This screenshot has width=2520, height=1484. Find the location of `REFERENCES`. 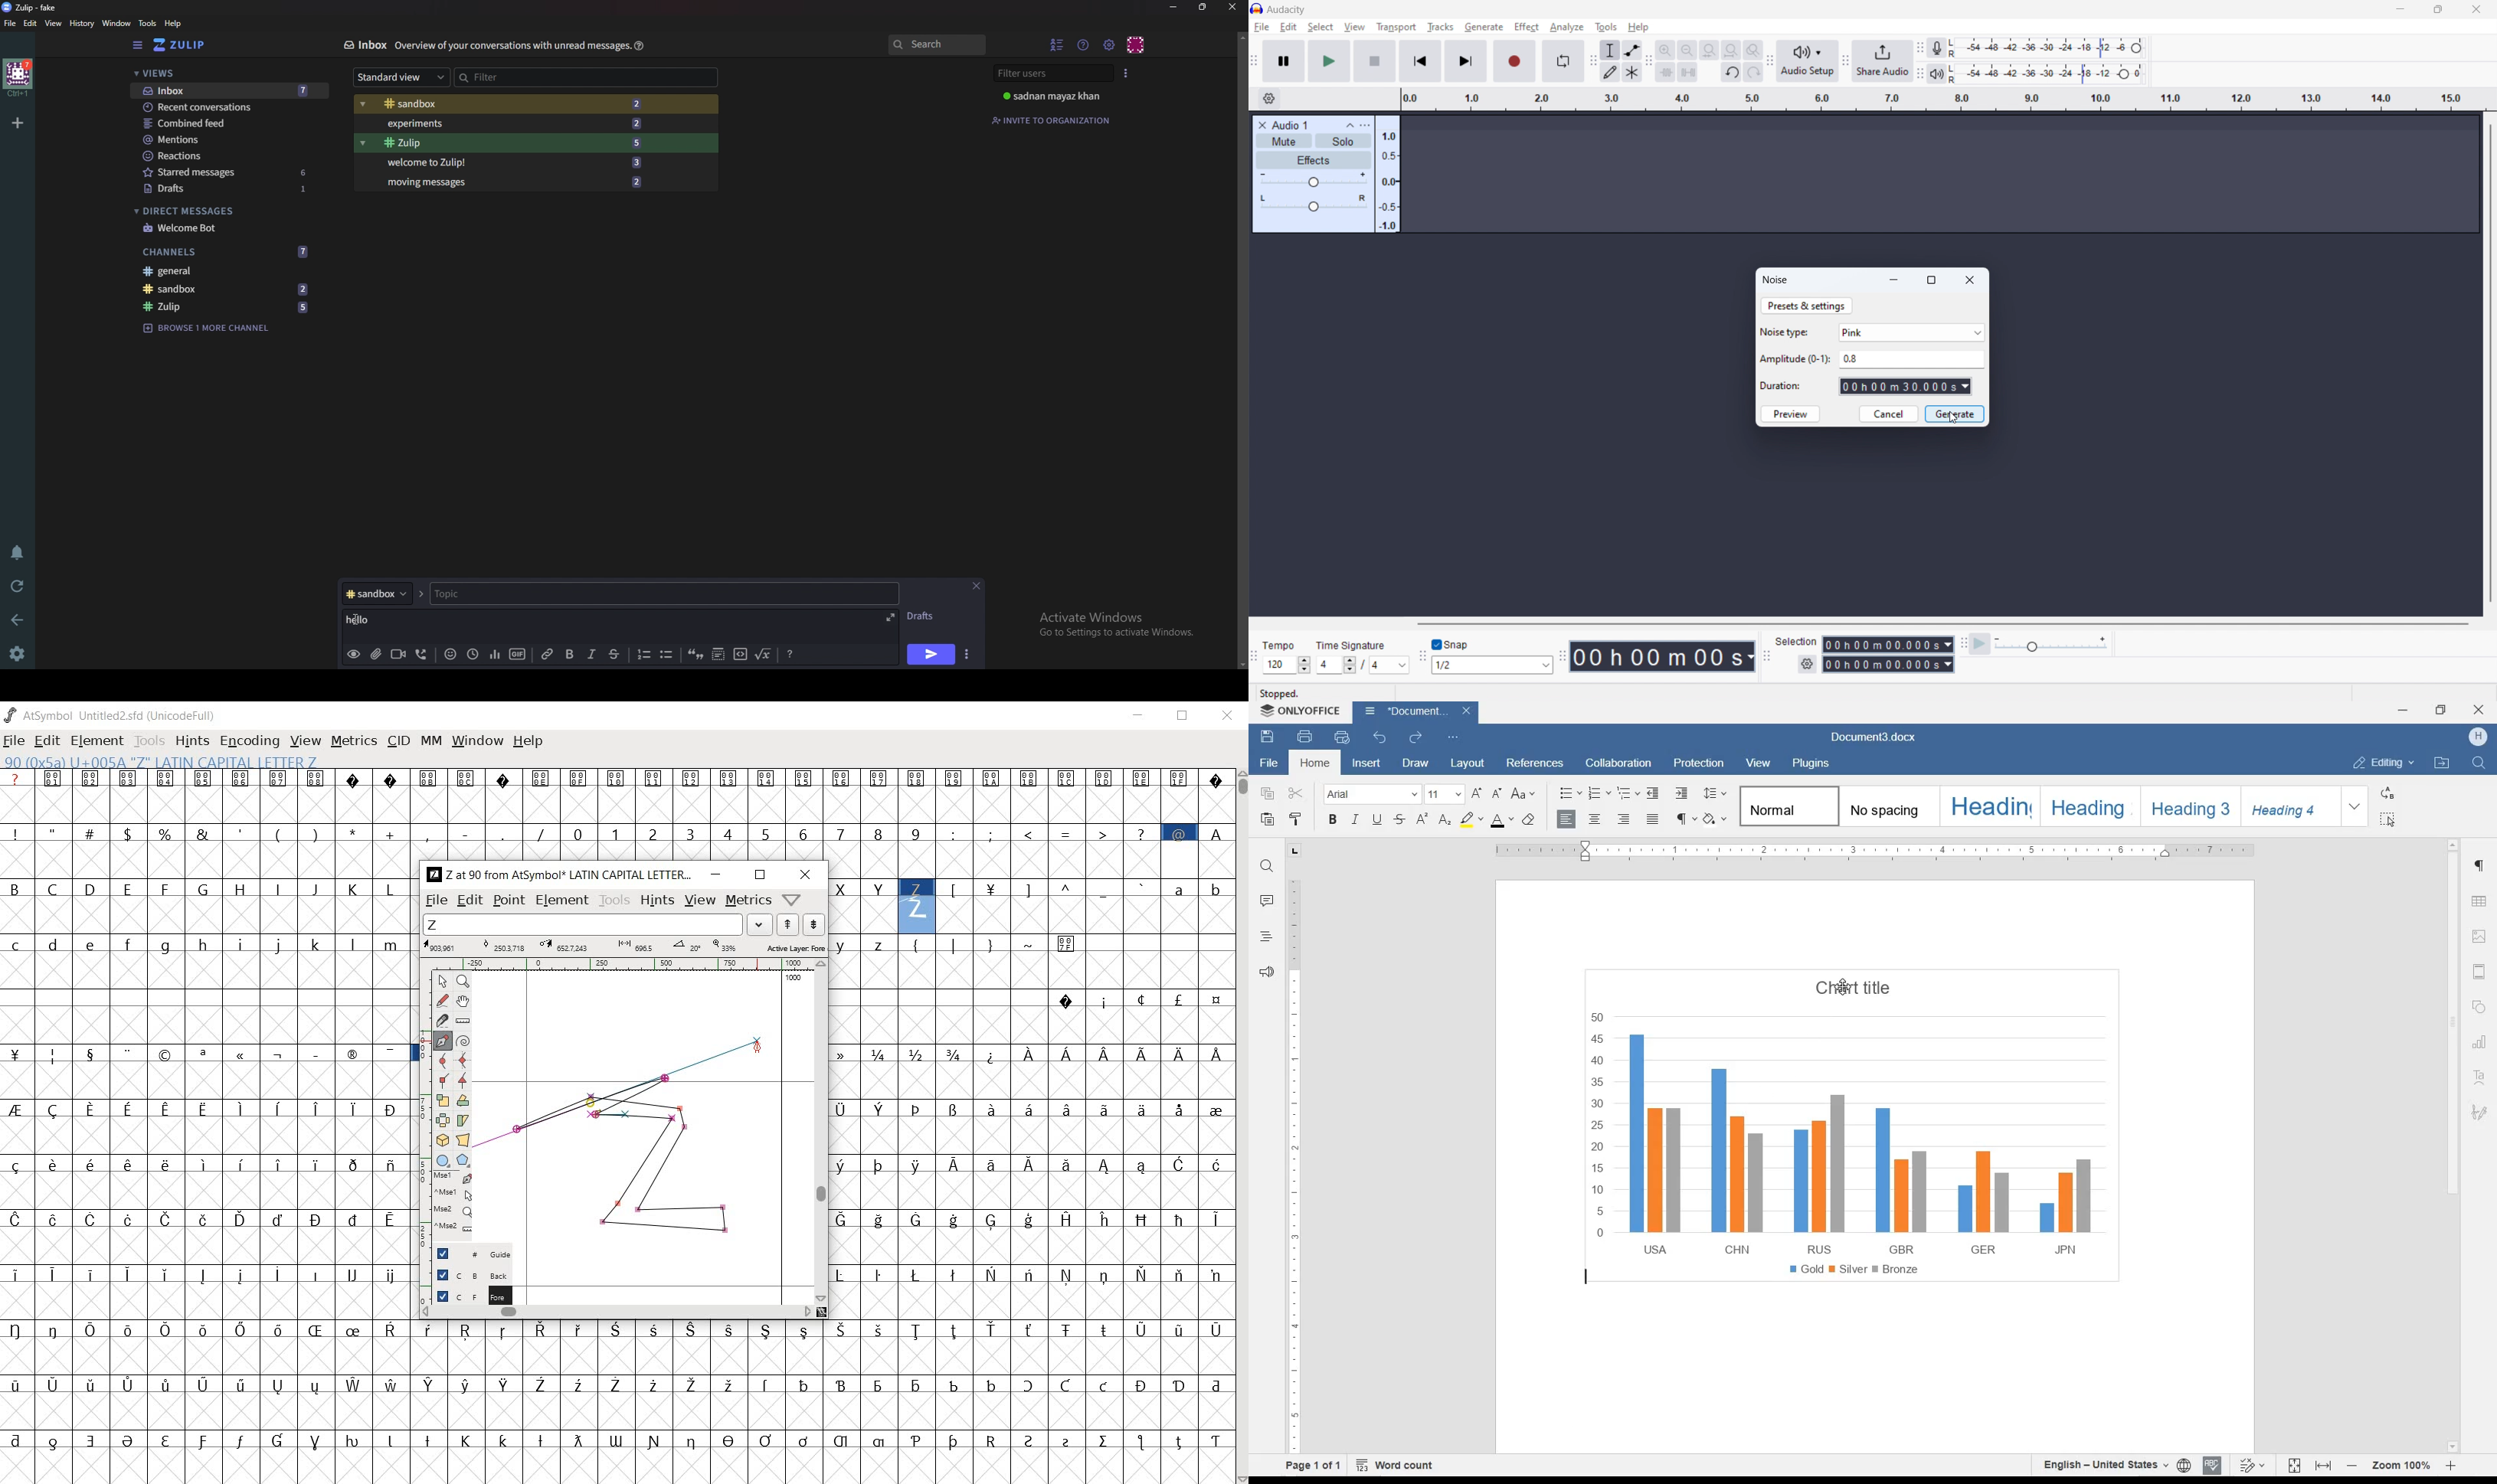

REFERENCES is located at coordinates (1535, 762).